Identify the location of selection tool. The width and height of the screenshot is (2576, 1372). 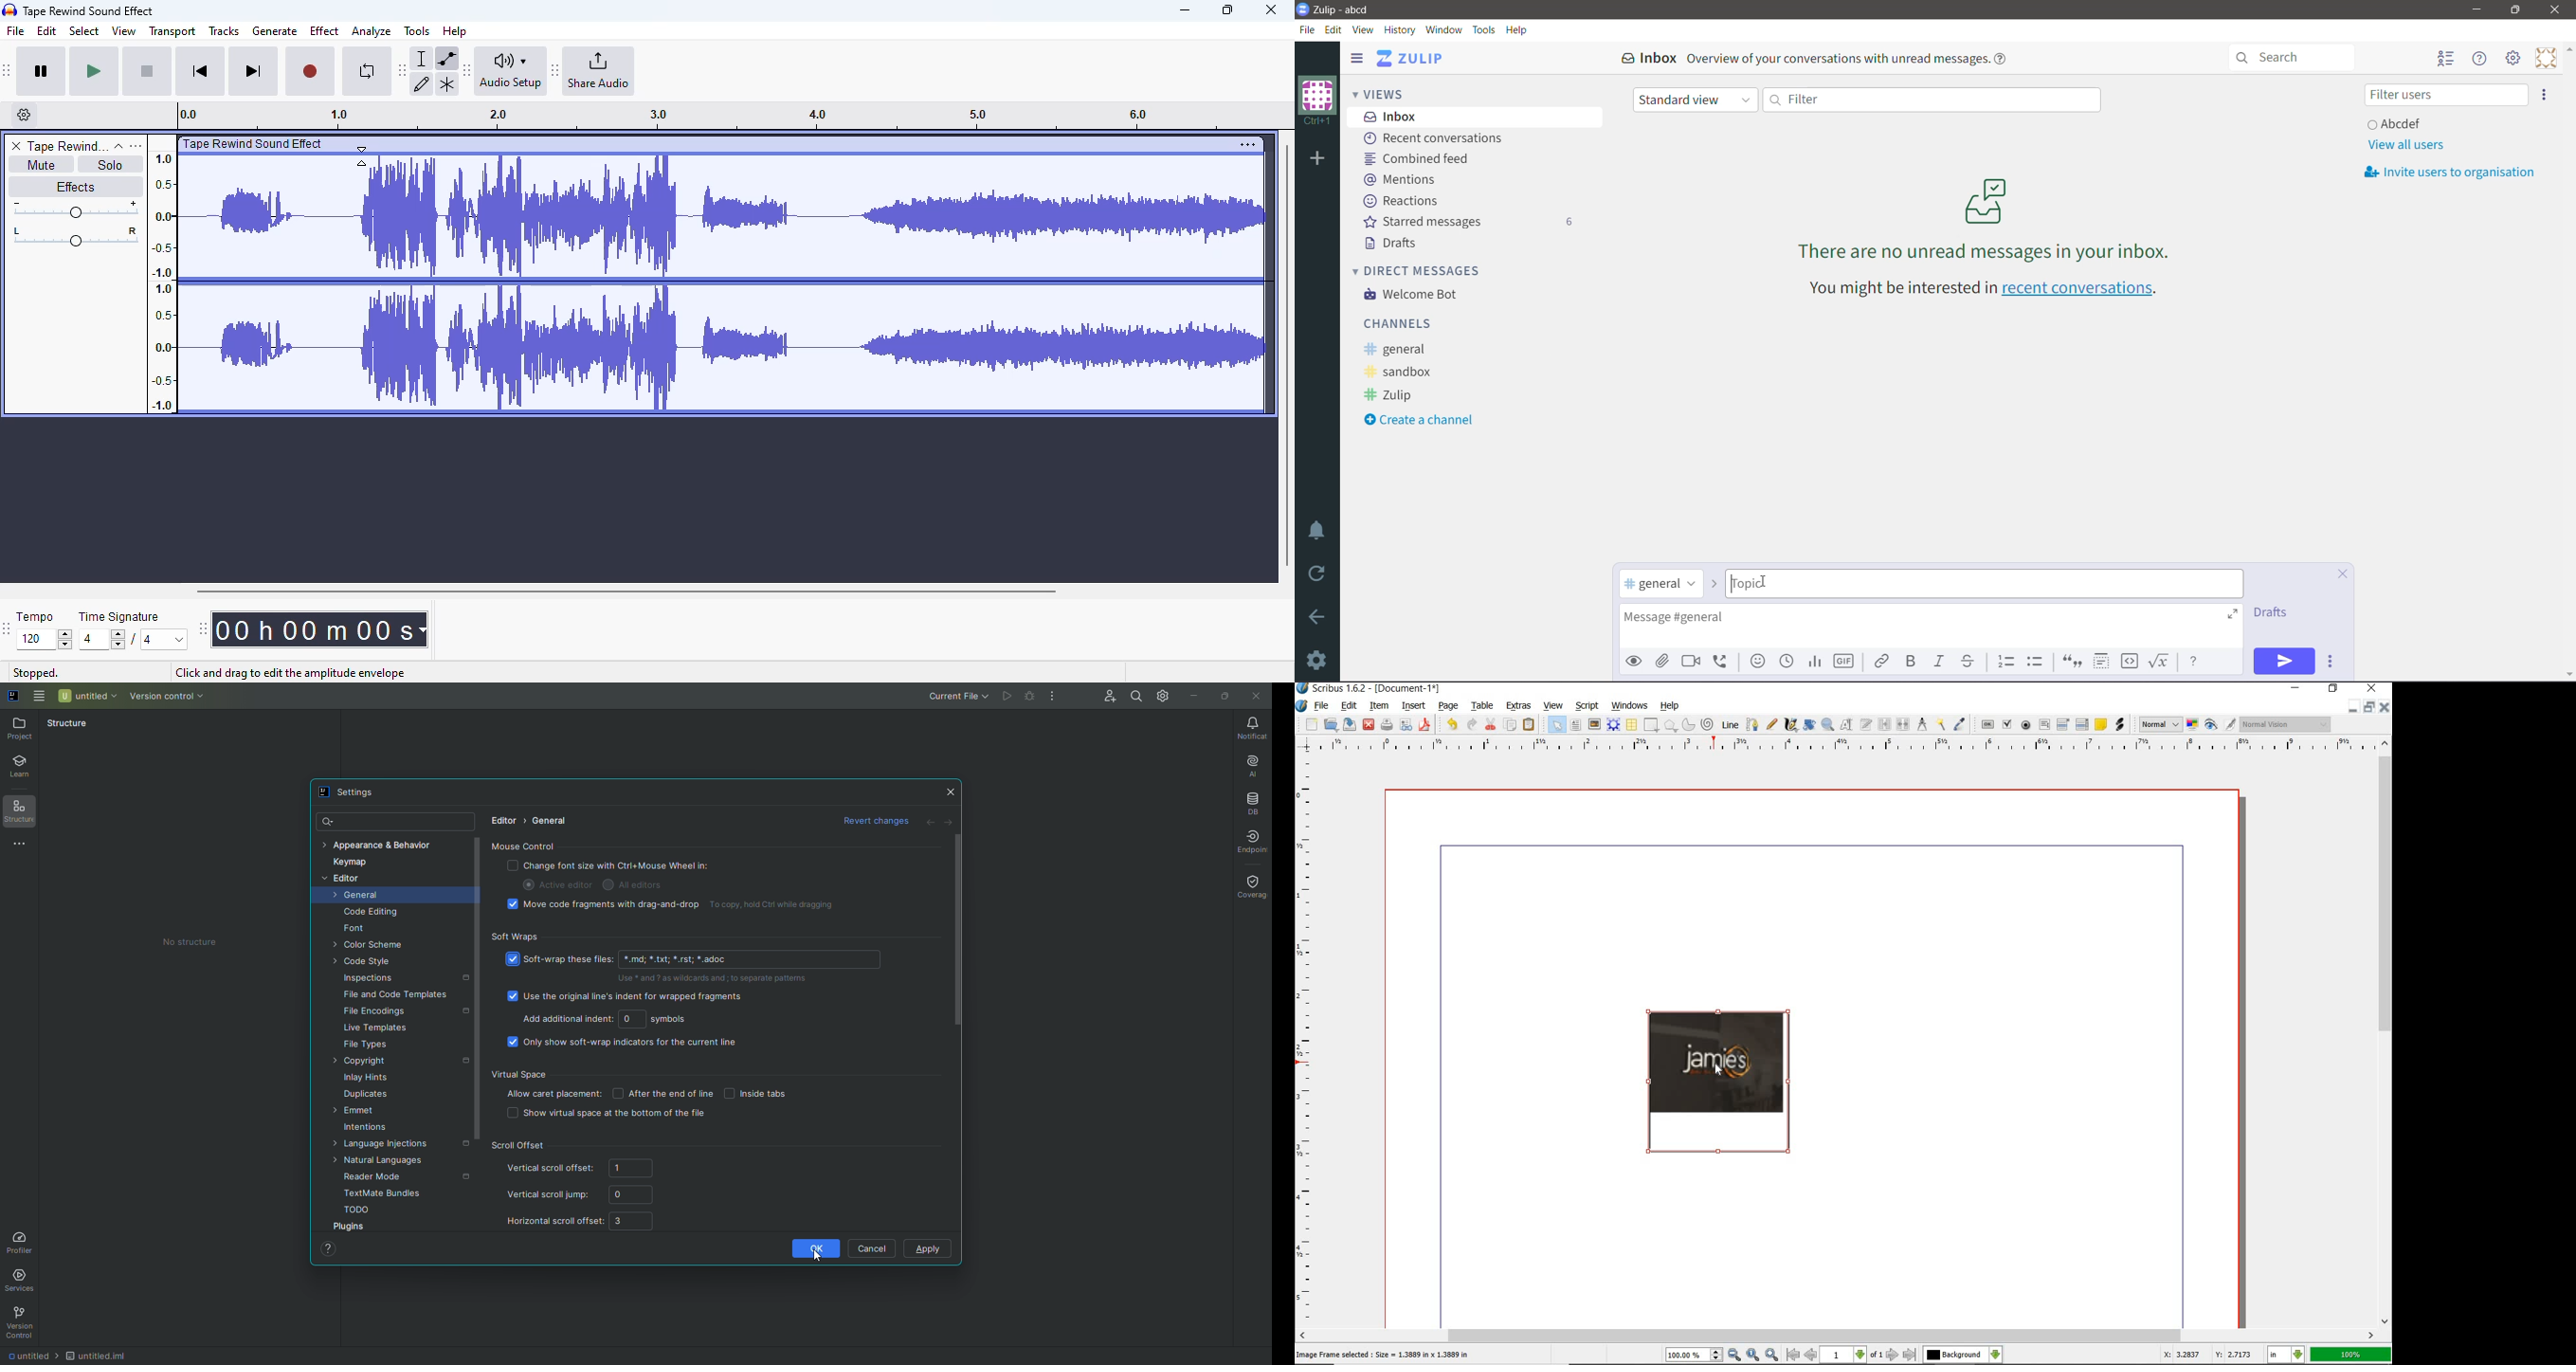
(424, 58).